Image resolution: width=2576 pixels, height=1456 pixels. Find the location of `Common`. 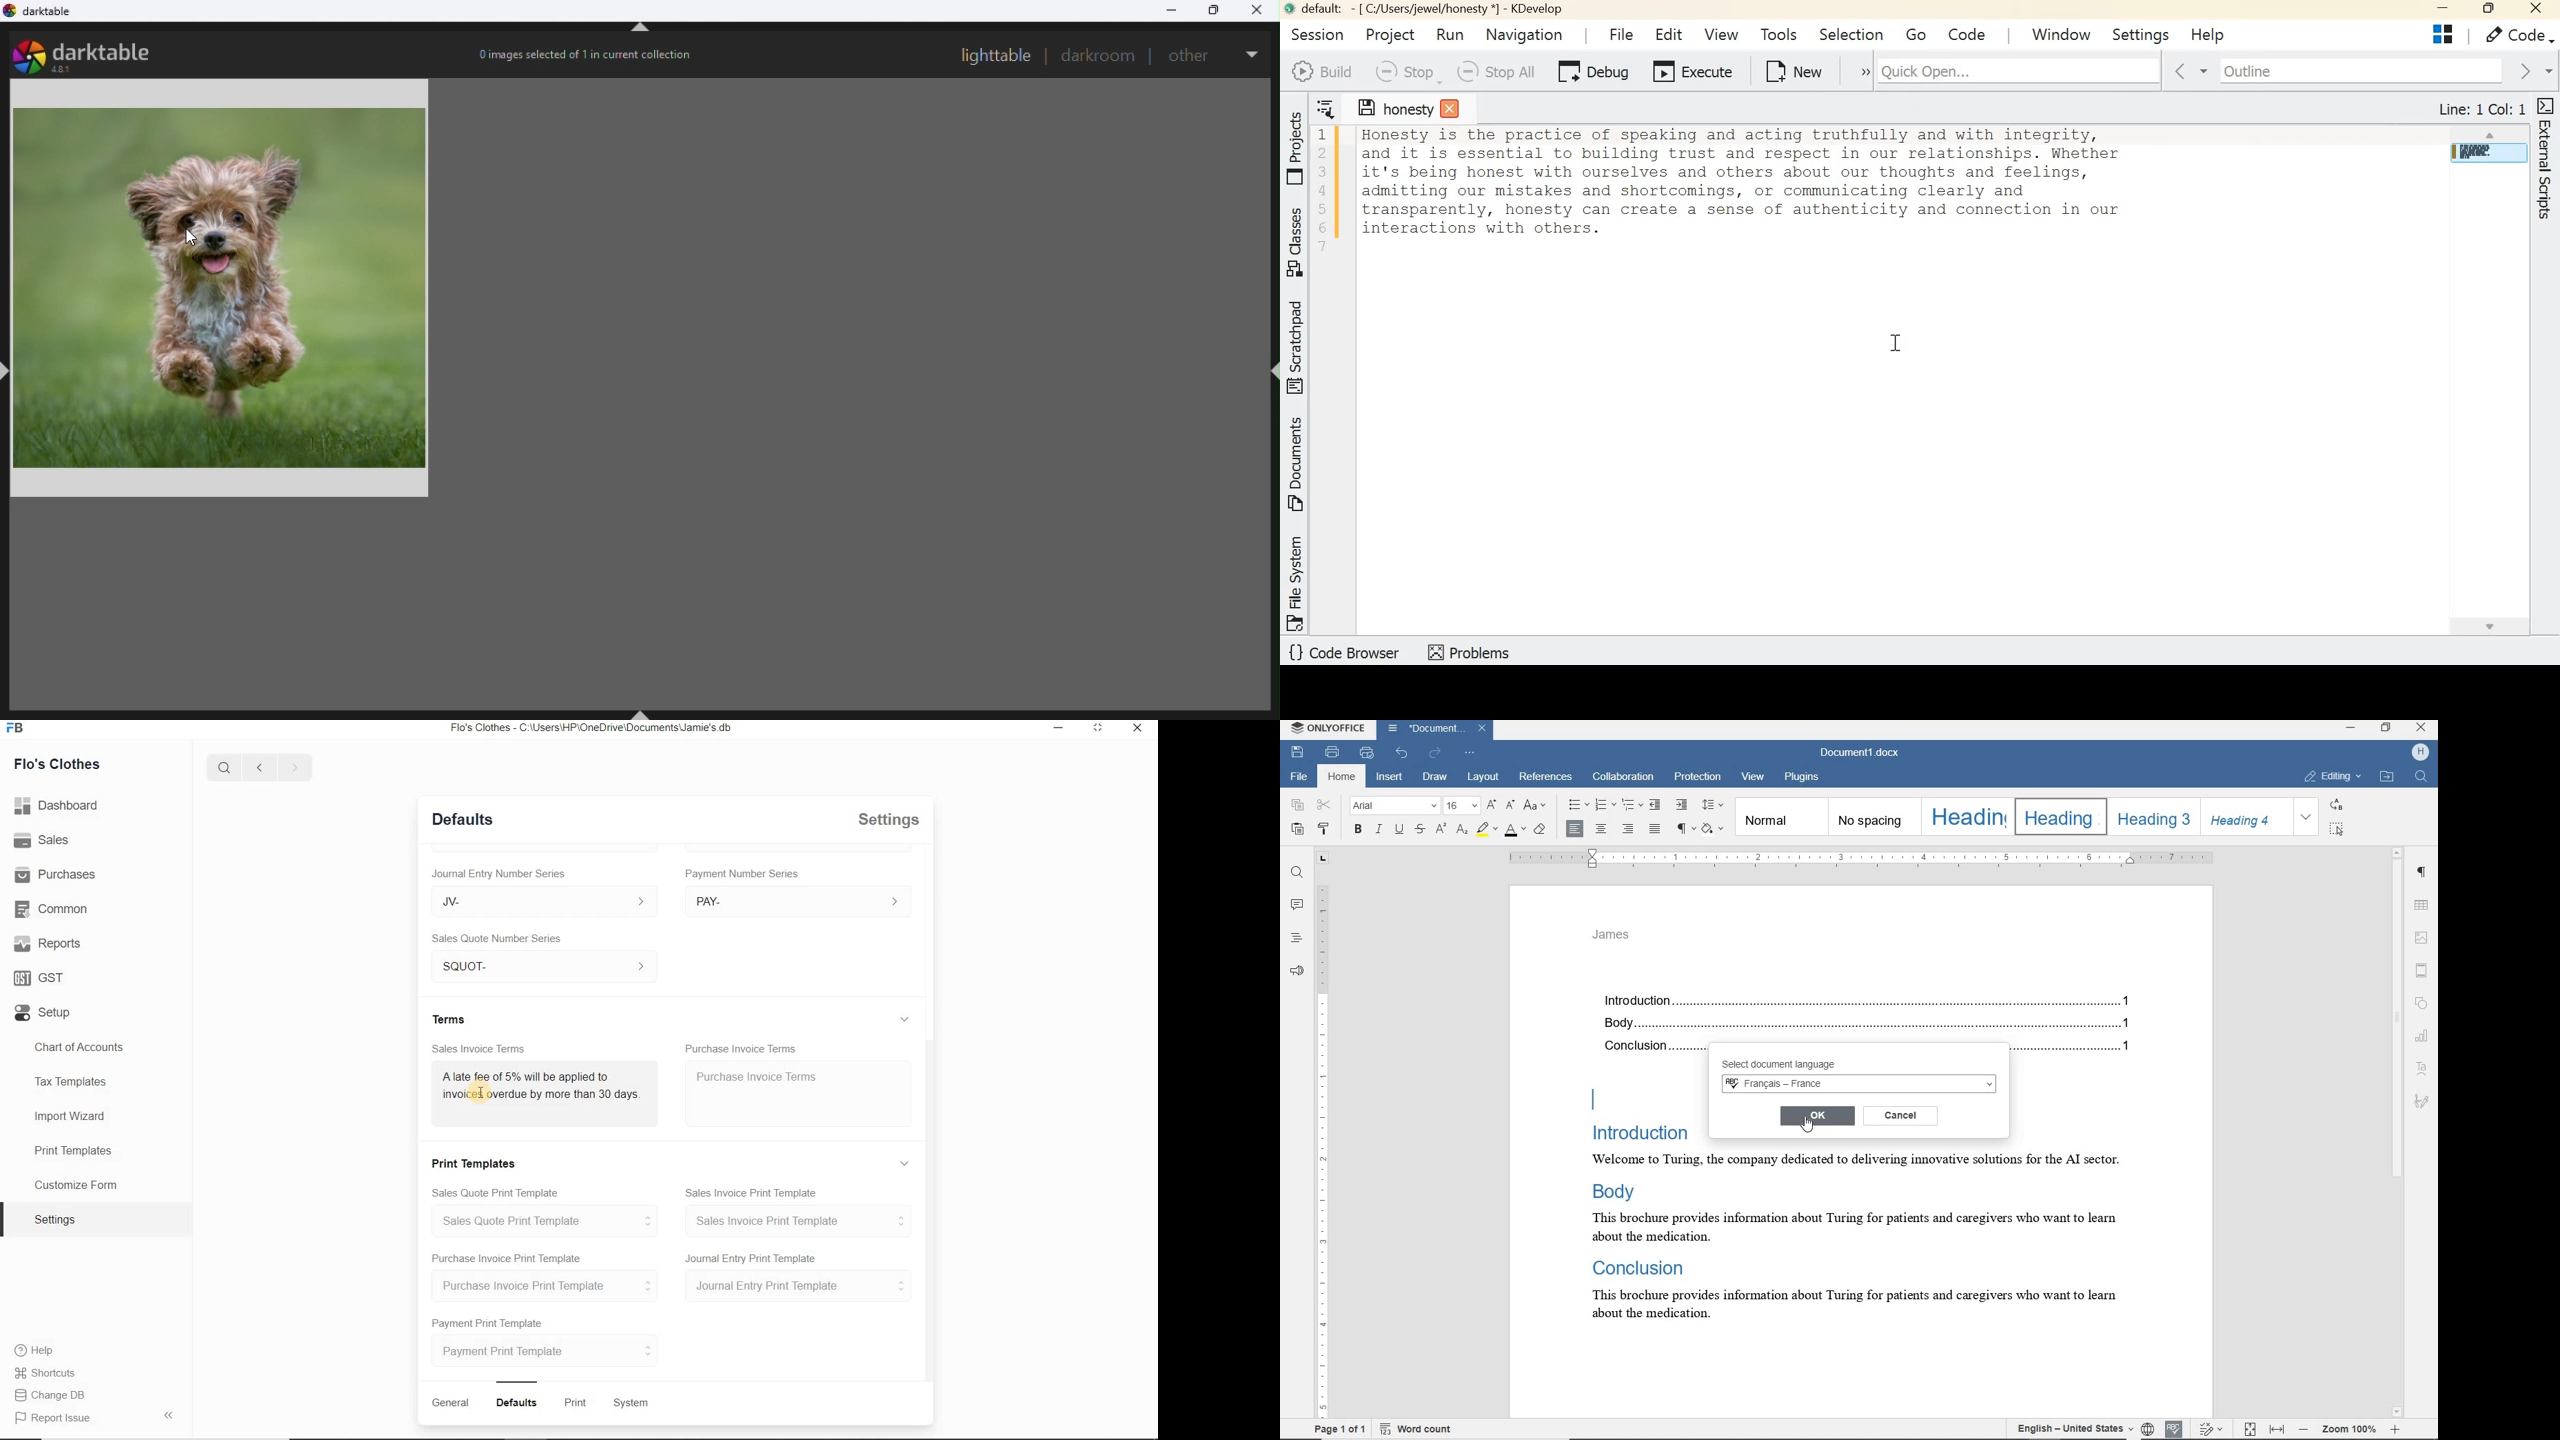

Common is located at coordinates (54, 910).